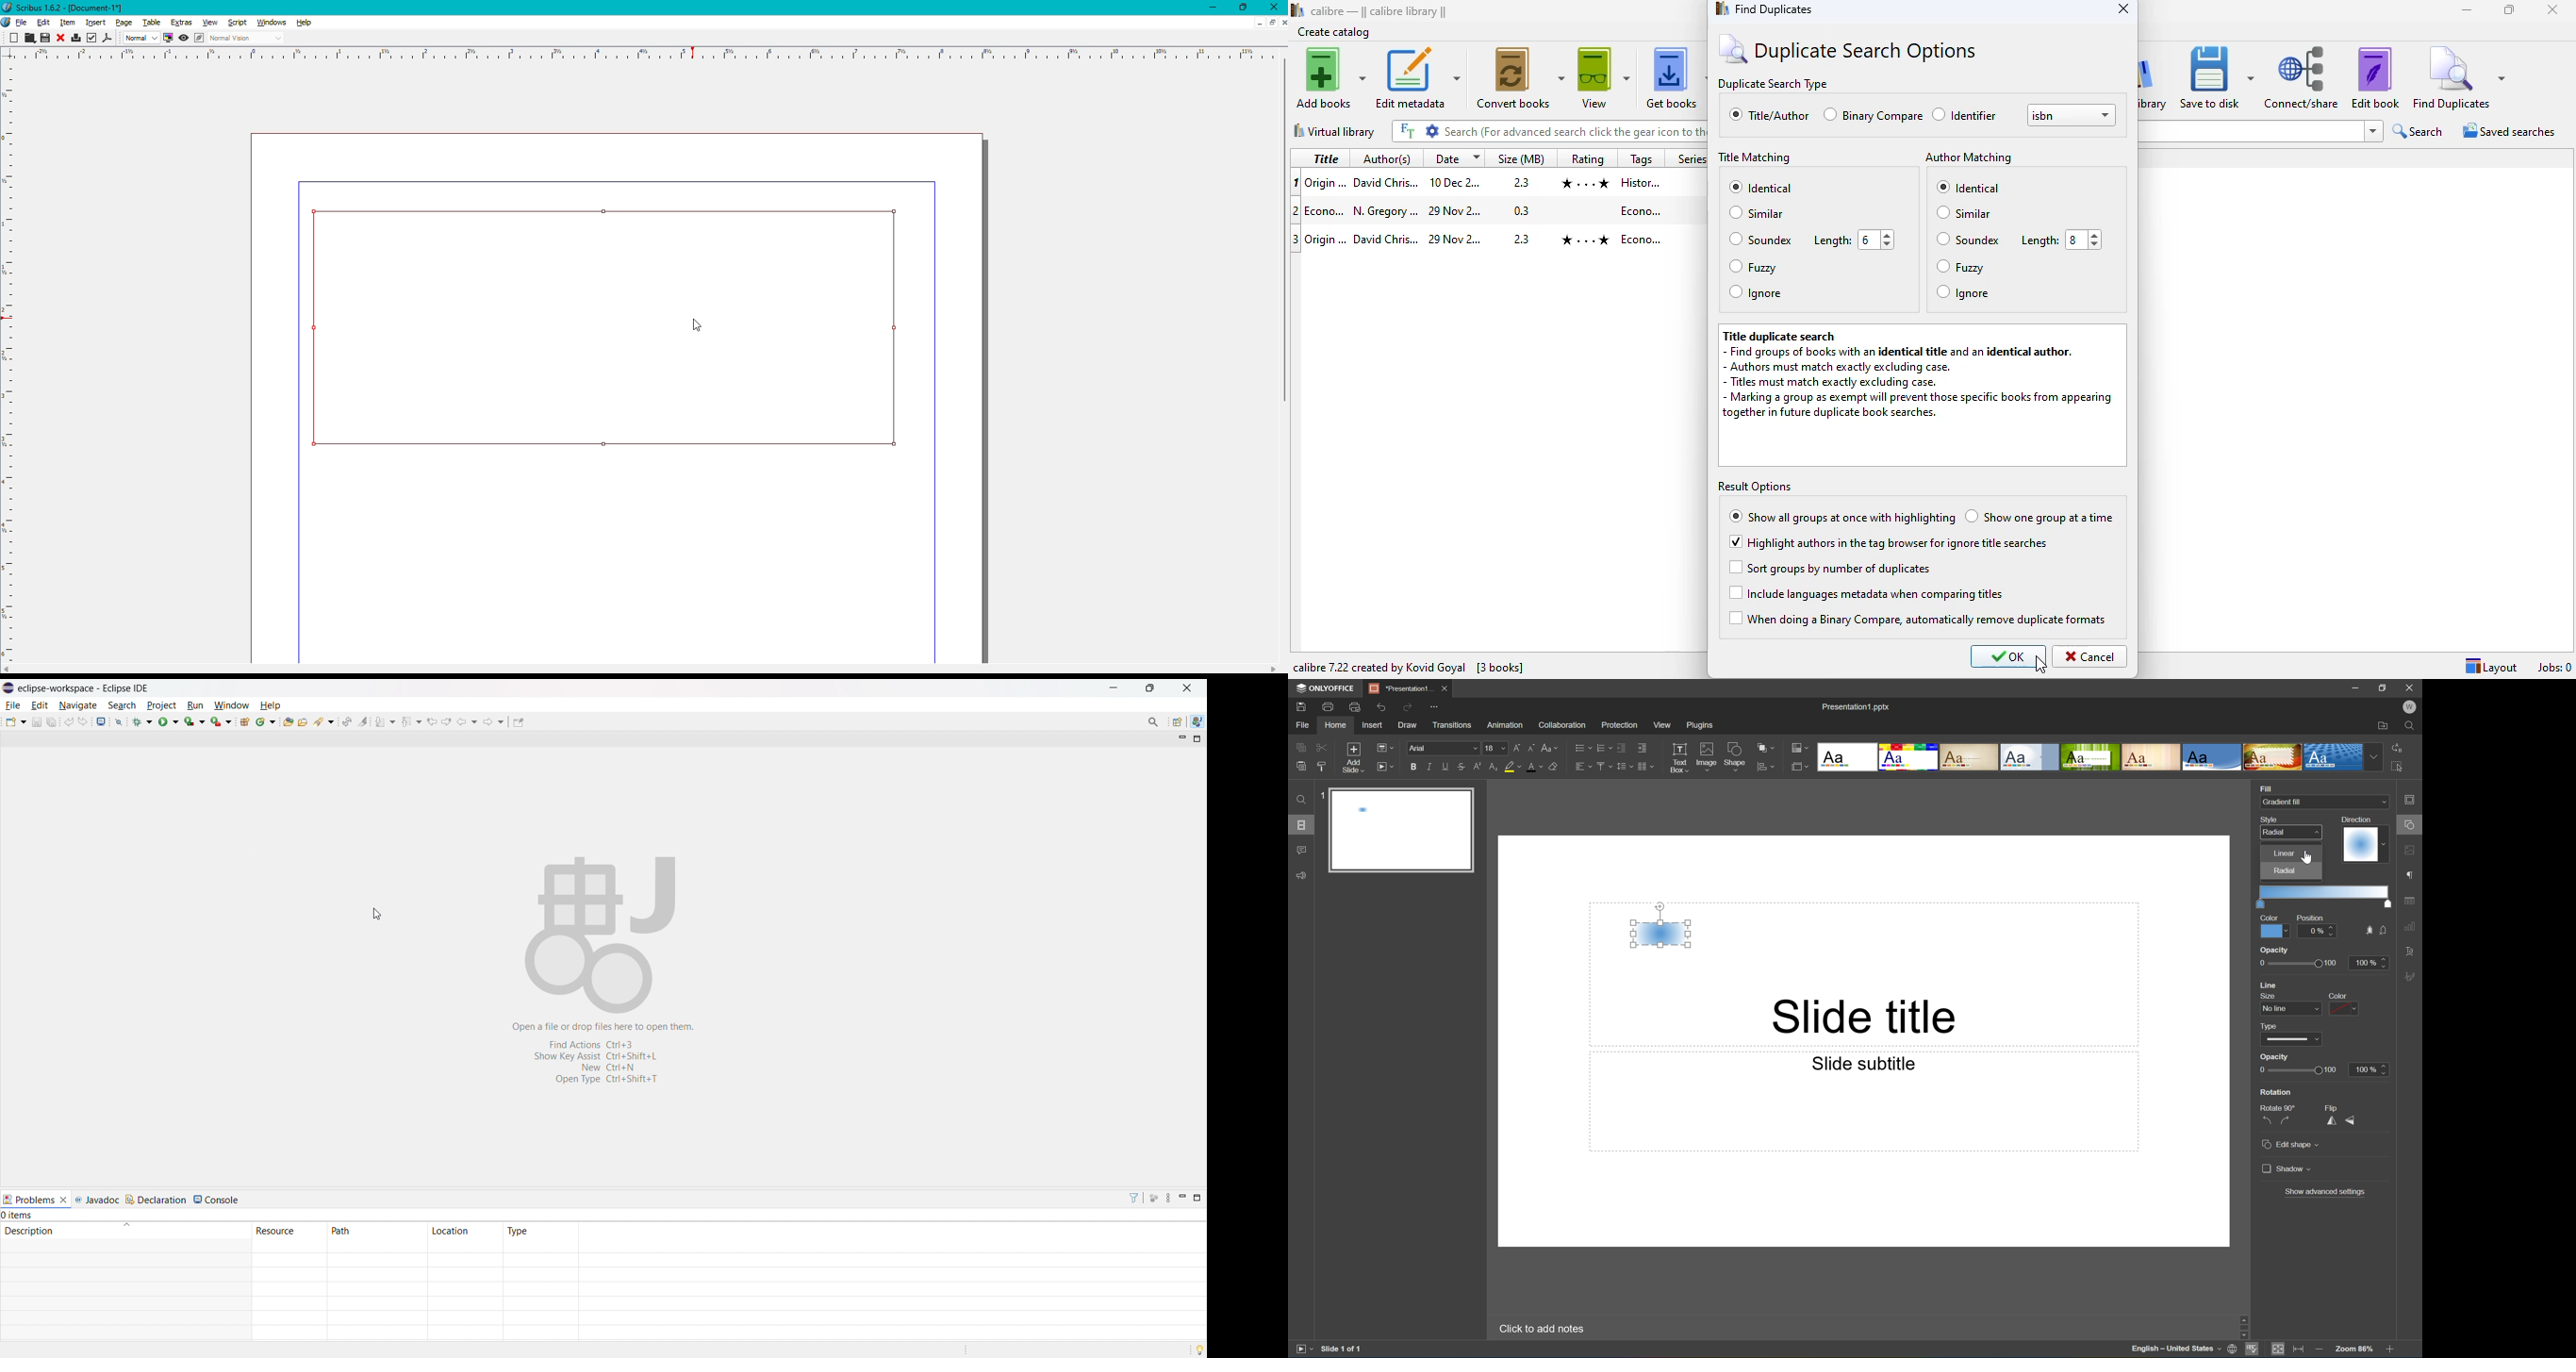 The width and height of the screenshot is (2576, 1372). I want to click on similar, so click(1758, 213).